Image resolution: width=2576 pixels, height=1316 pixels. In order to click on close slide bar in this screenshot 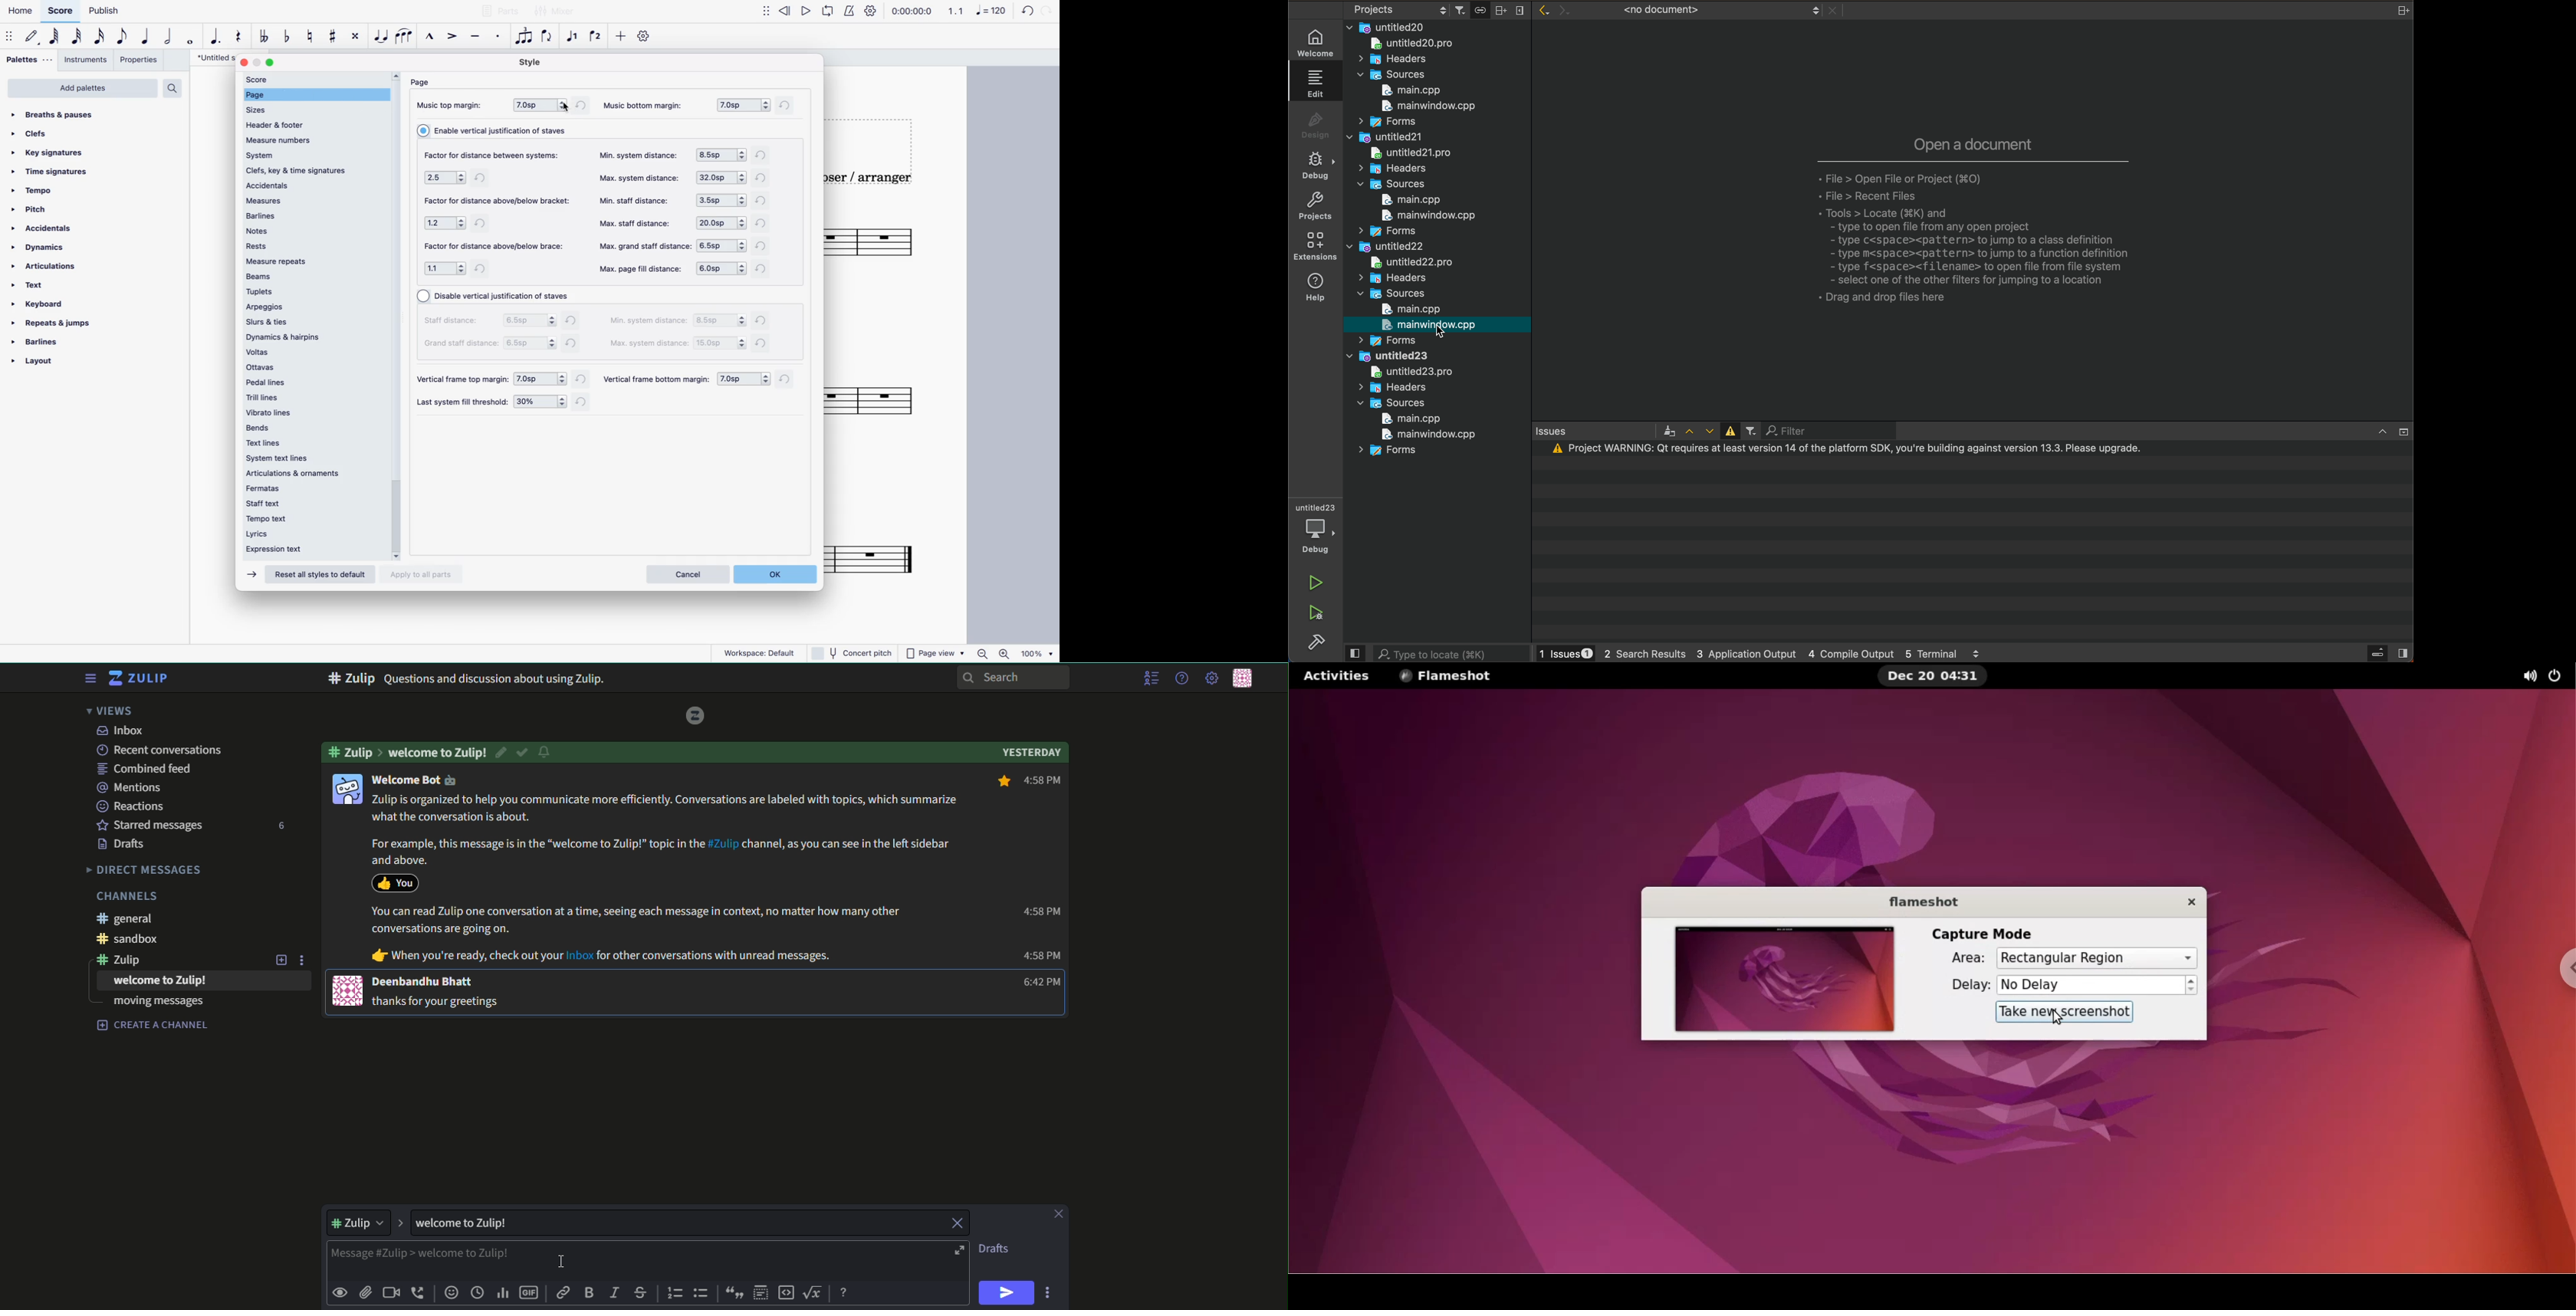, I will do `click(2388, 653)`.